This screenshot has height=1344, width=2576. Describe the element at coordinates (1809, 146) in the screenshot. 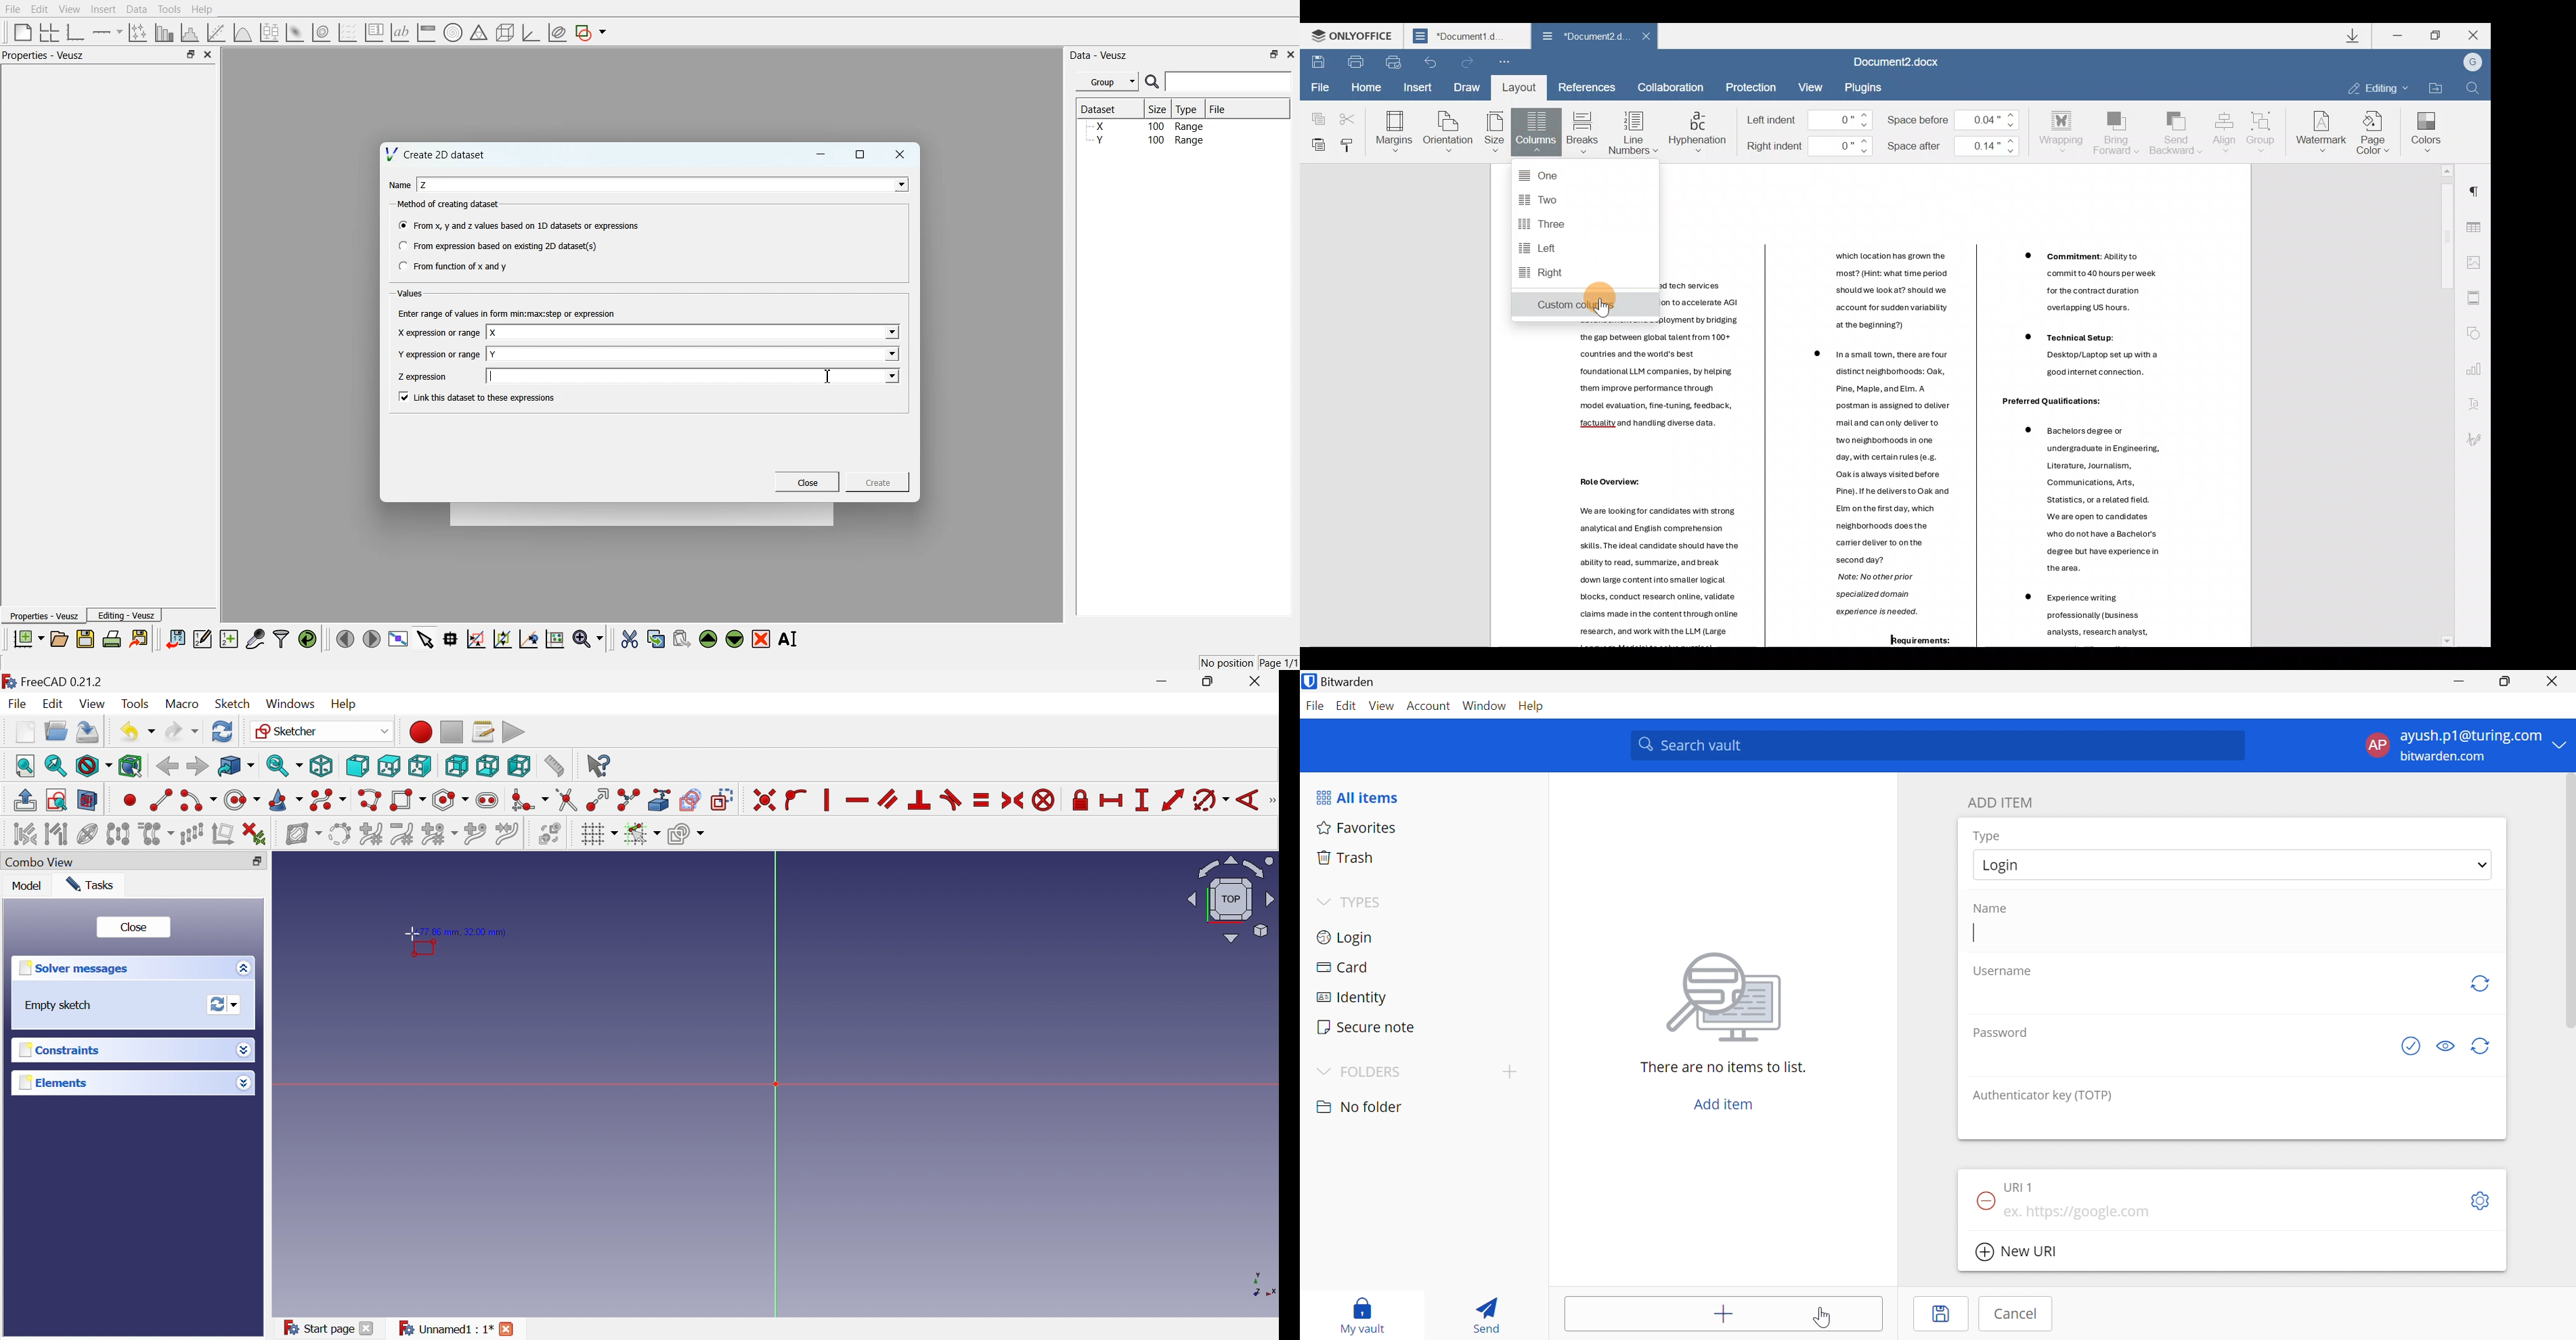

I see `Right indent` at that location.